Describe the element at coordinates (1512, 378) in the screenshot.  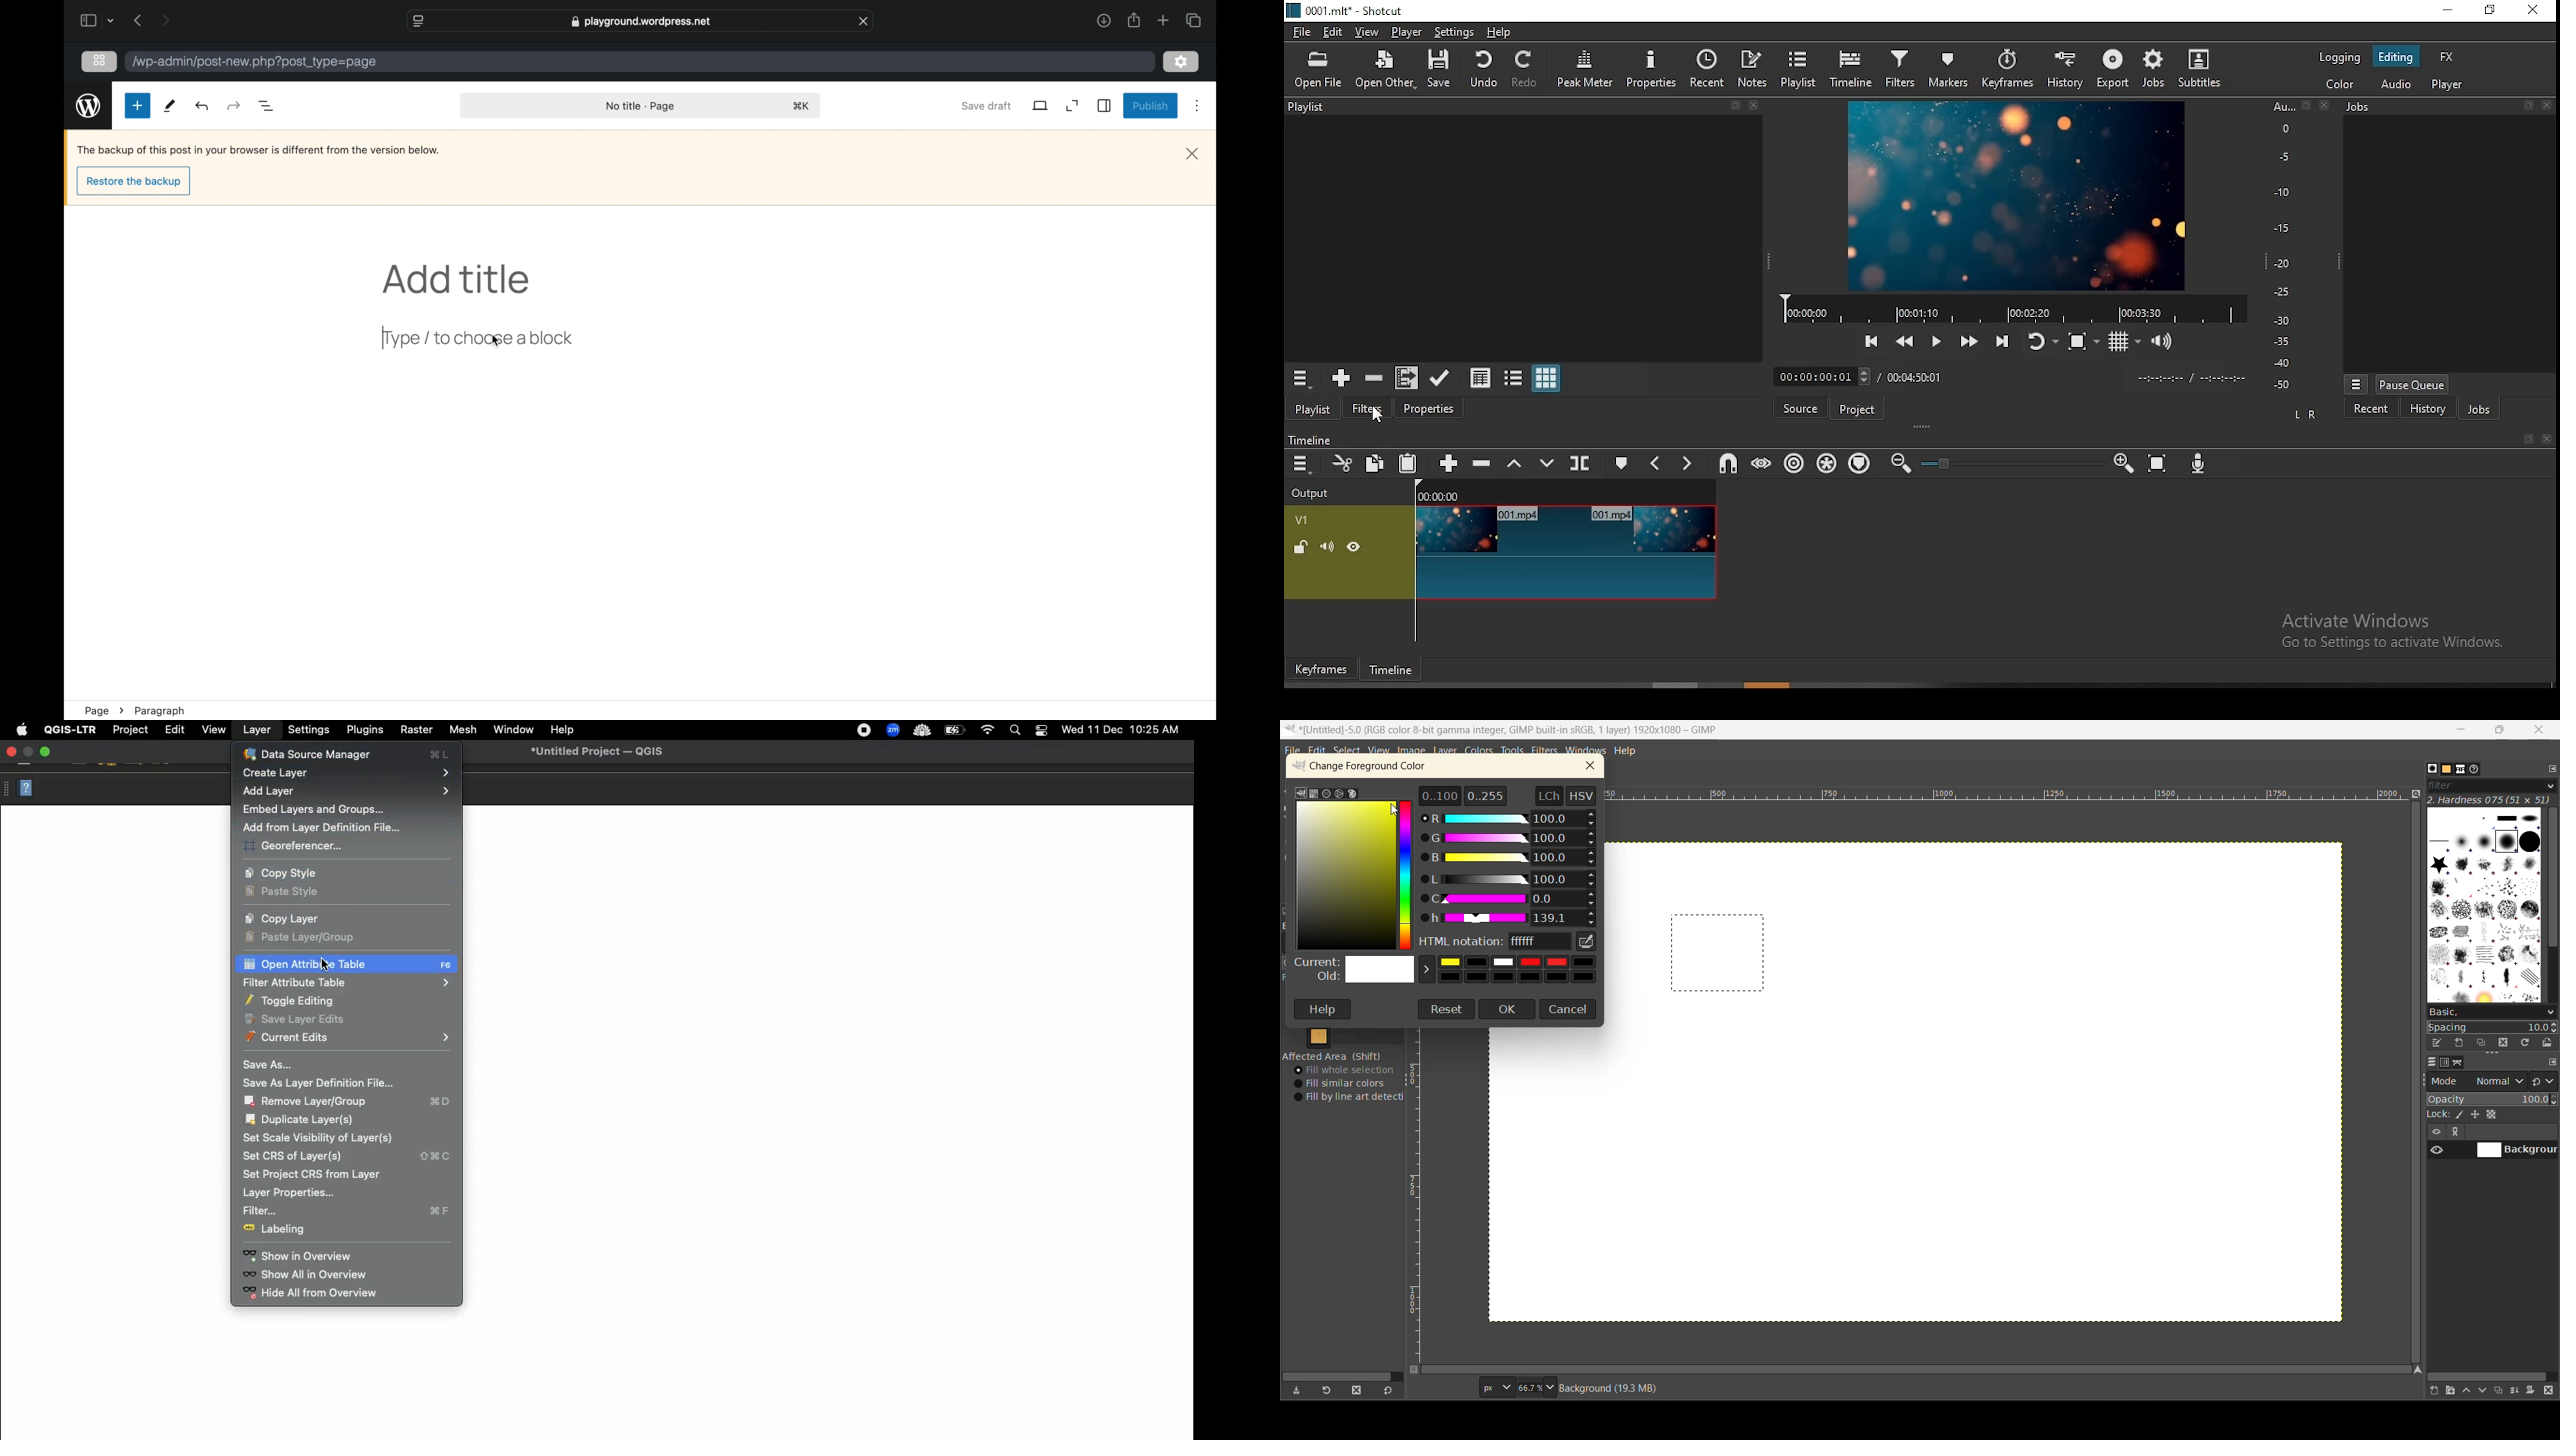
I see `view as tiles` at that location.